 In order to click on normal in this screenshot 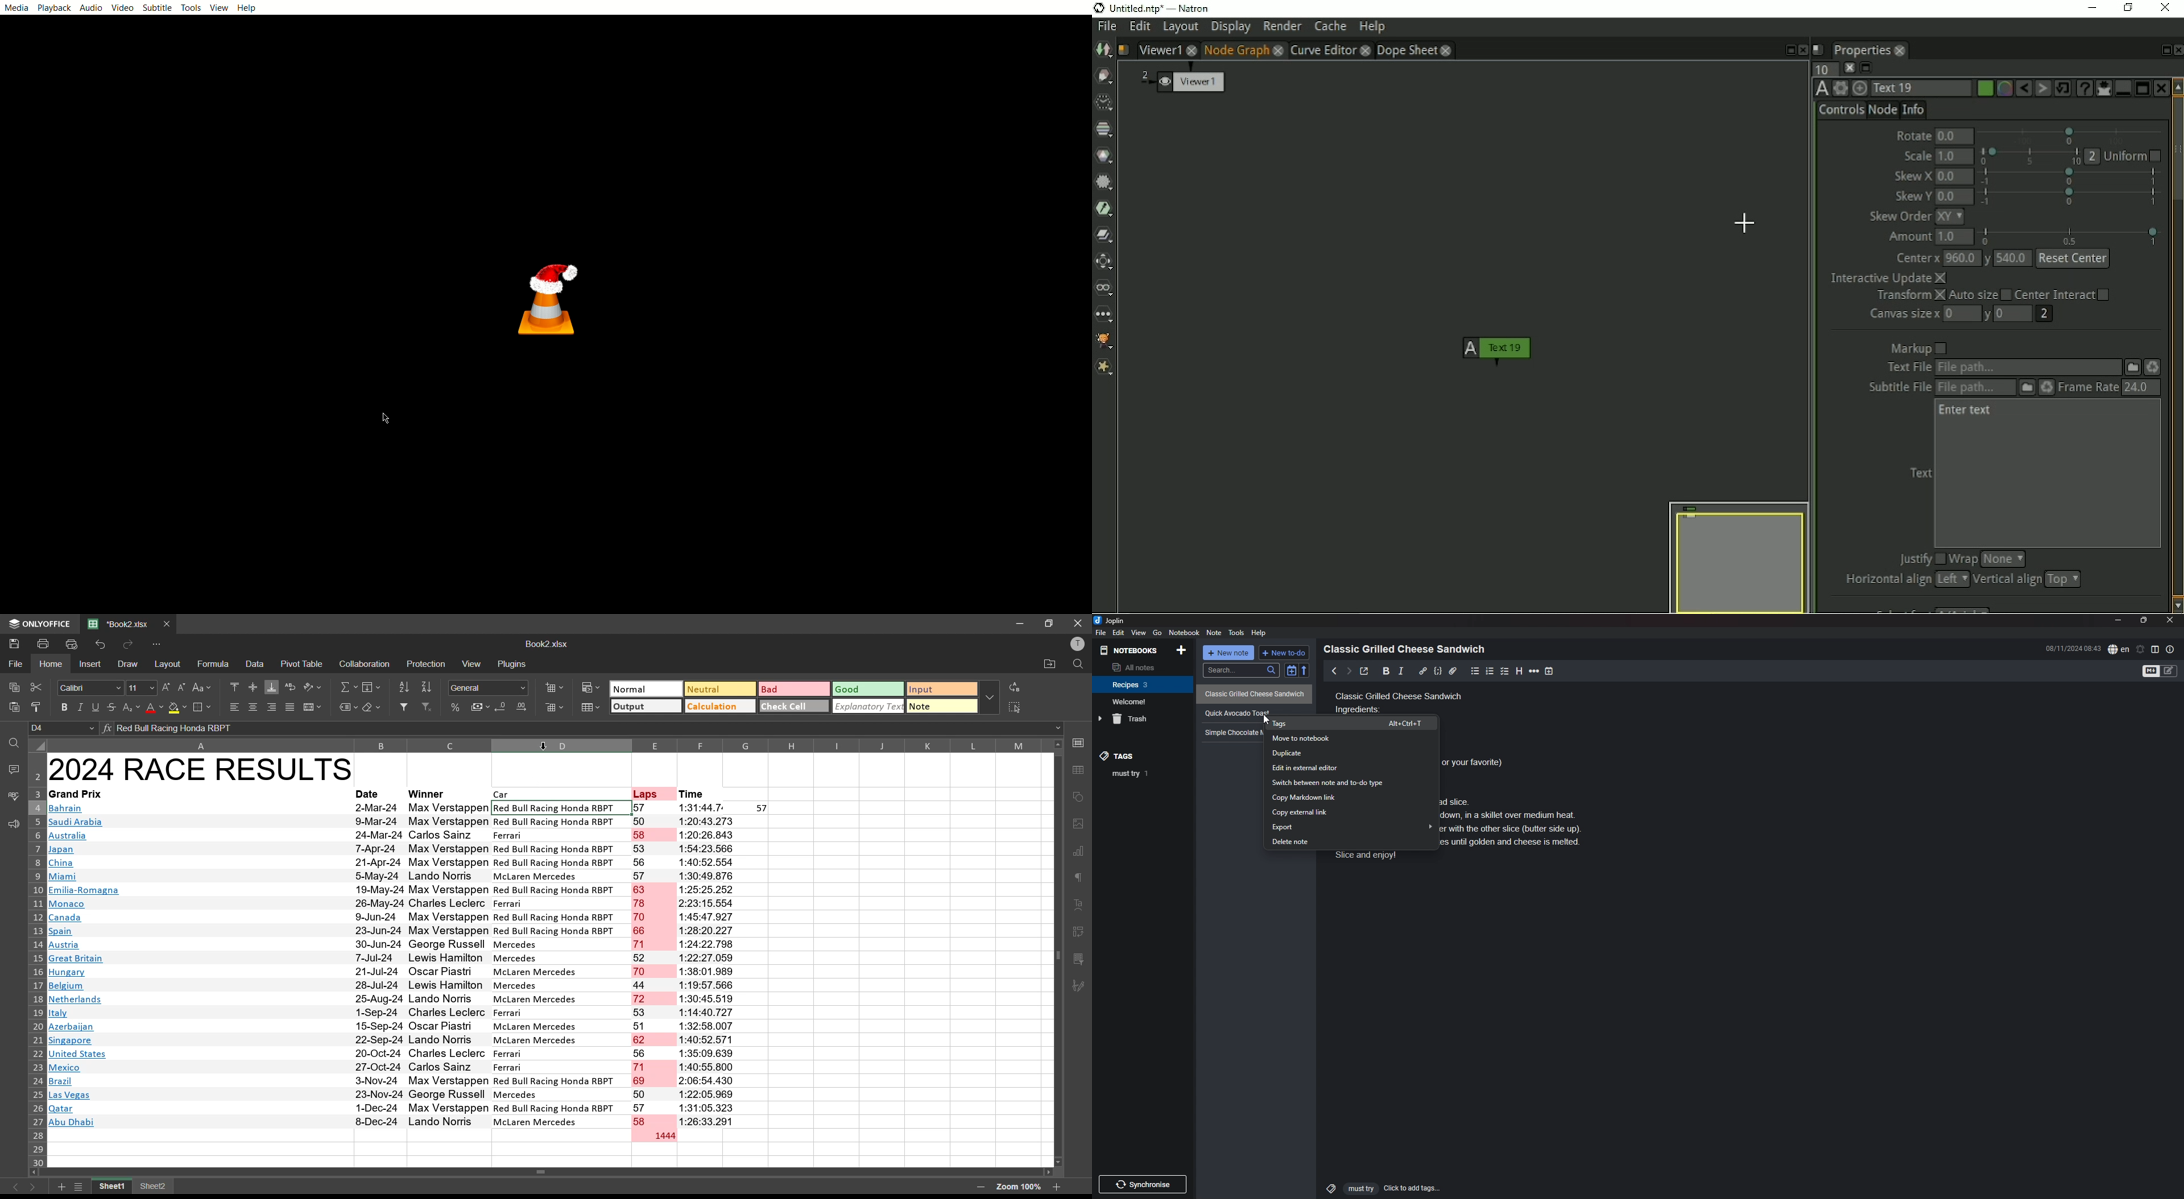, I will do `click(644, 689)`.